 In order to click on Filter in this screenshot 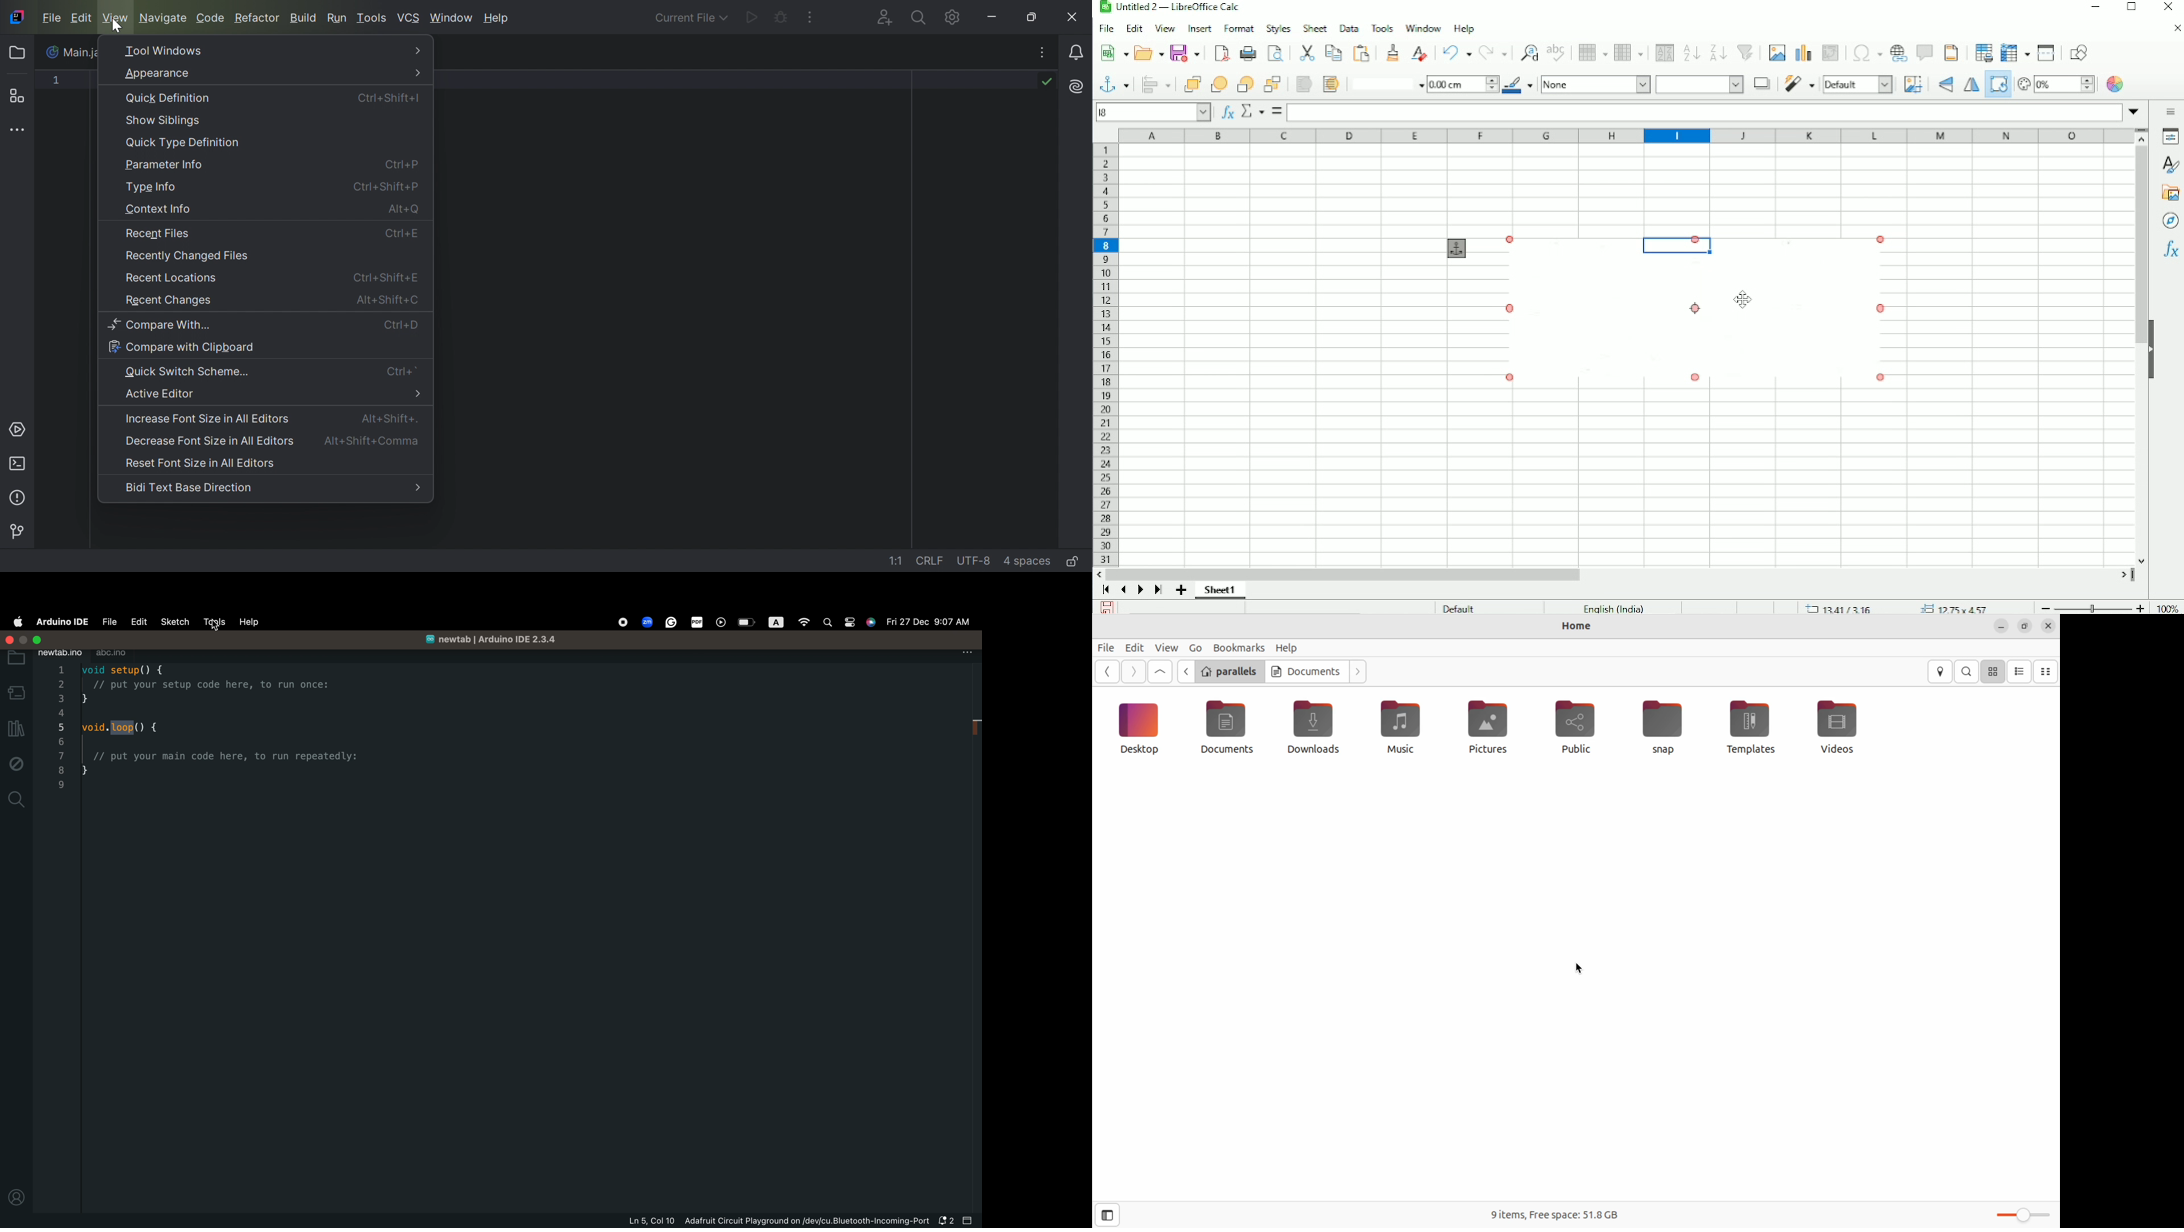, I will do `click(1799, 84)`.